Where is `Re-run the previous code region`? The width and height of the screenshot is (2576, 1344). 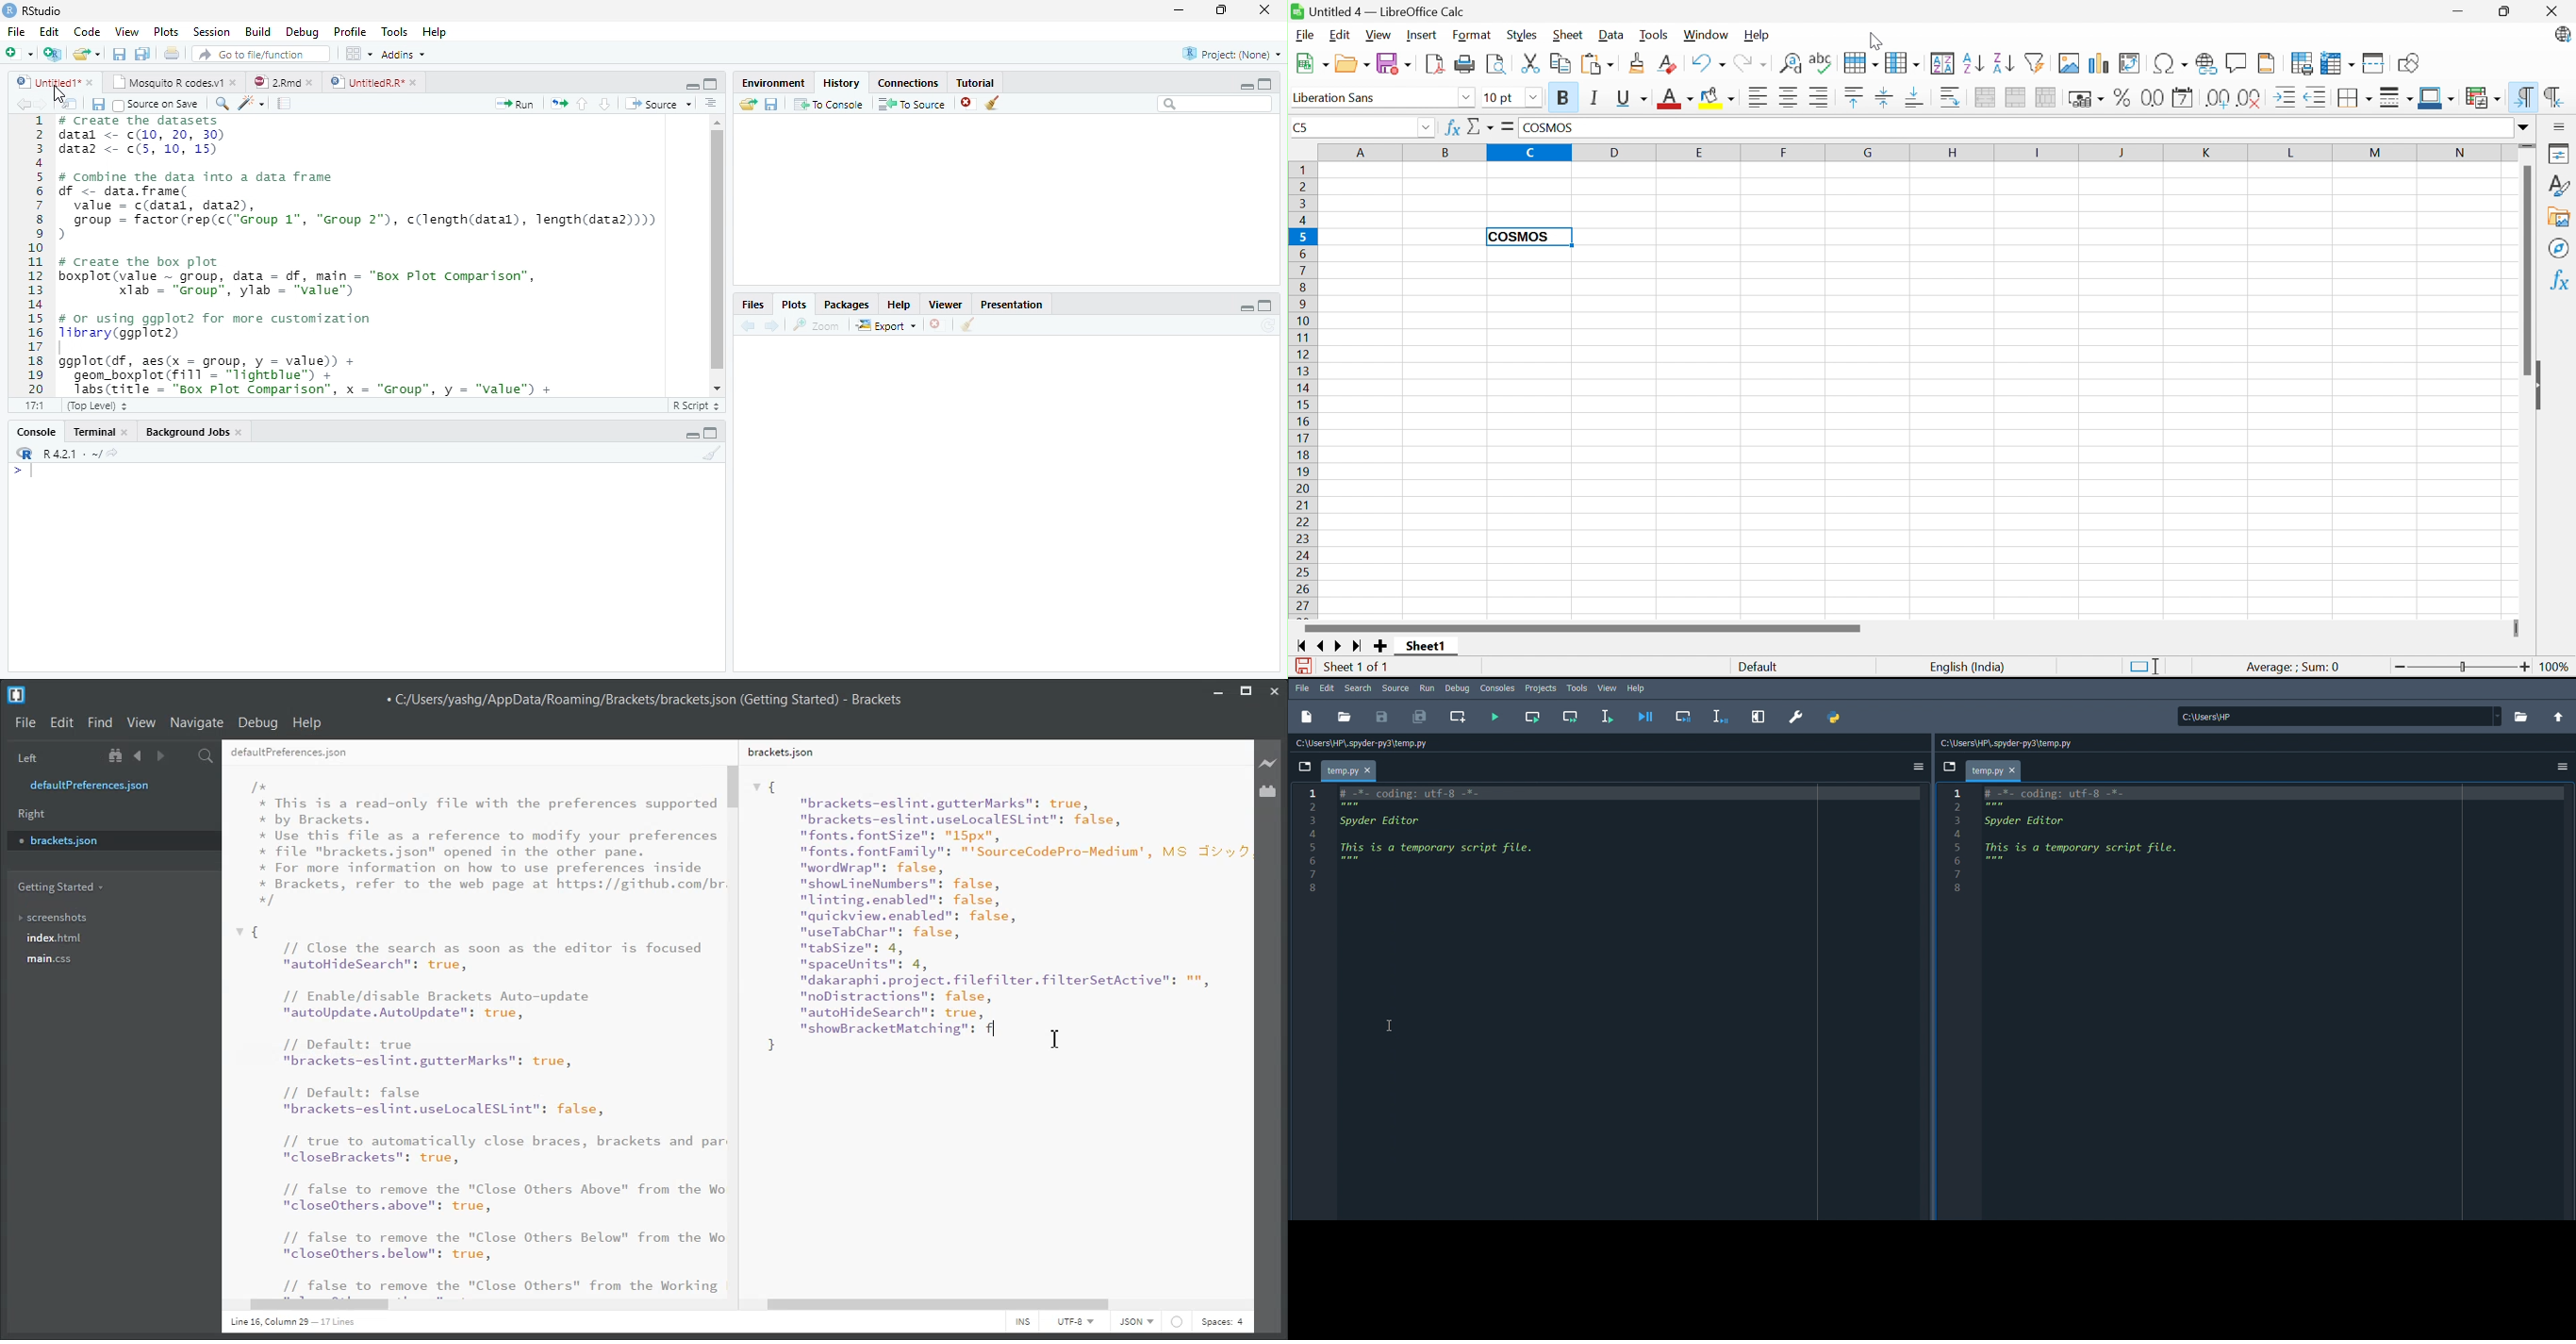
Re-run the previous code region is located at coordinates (558, 104).